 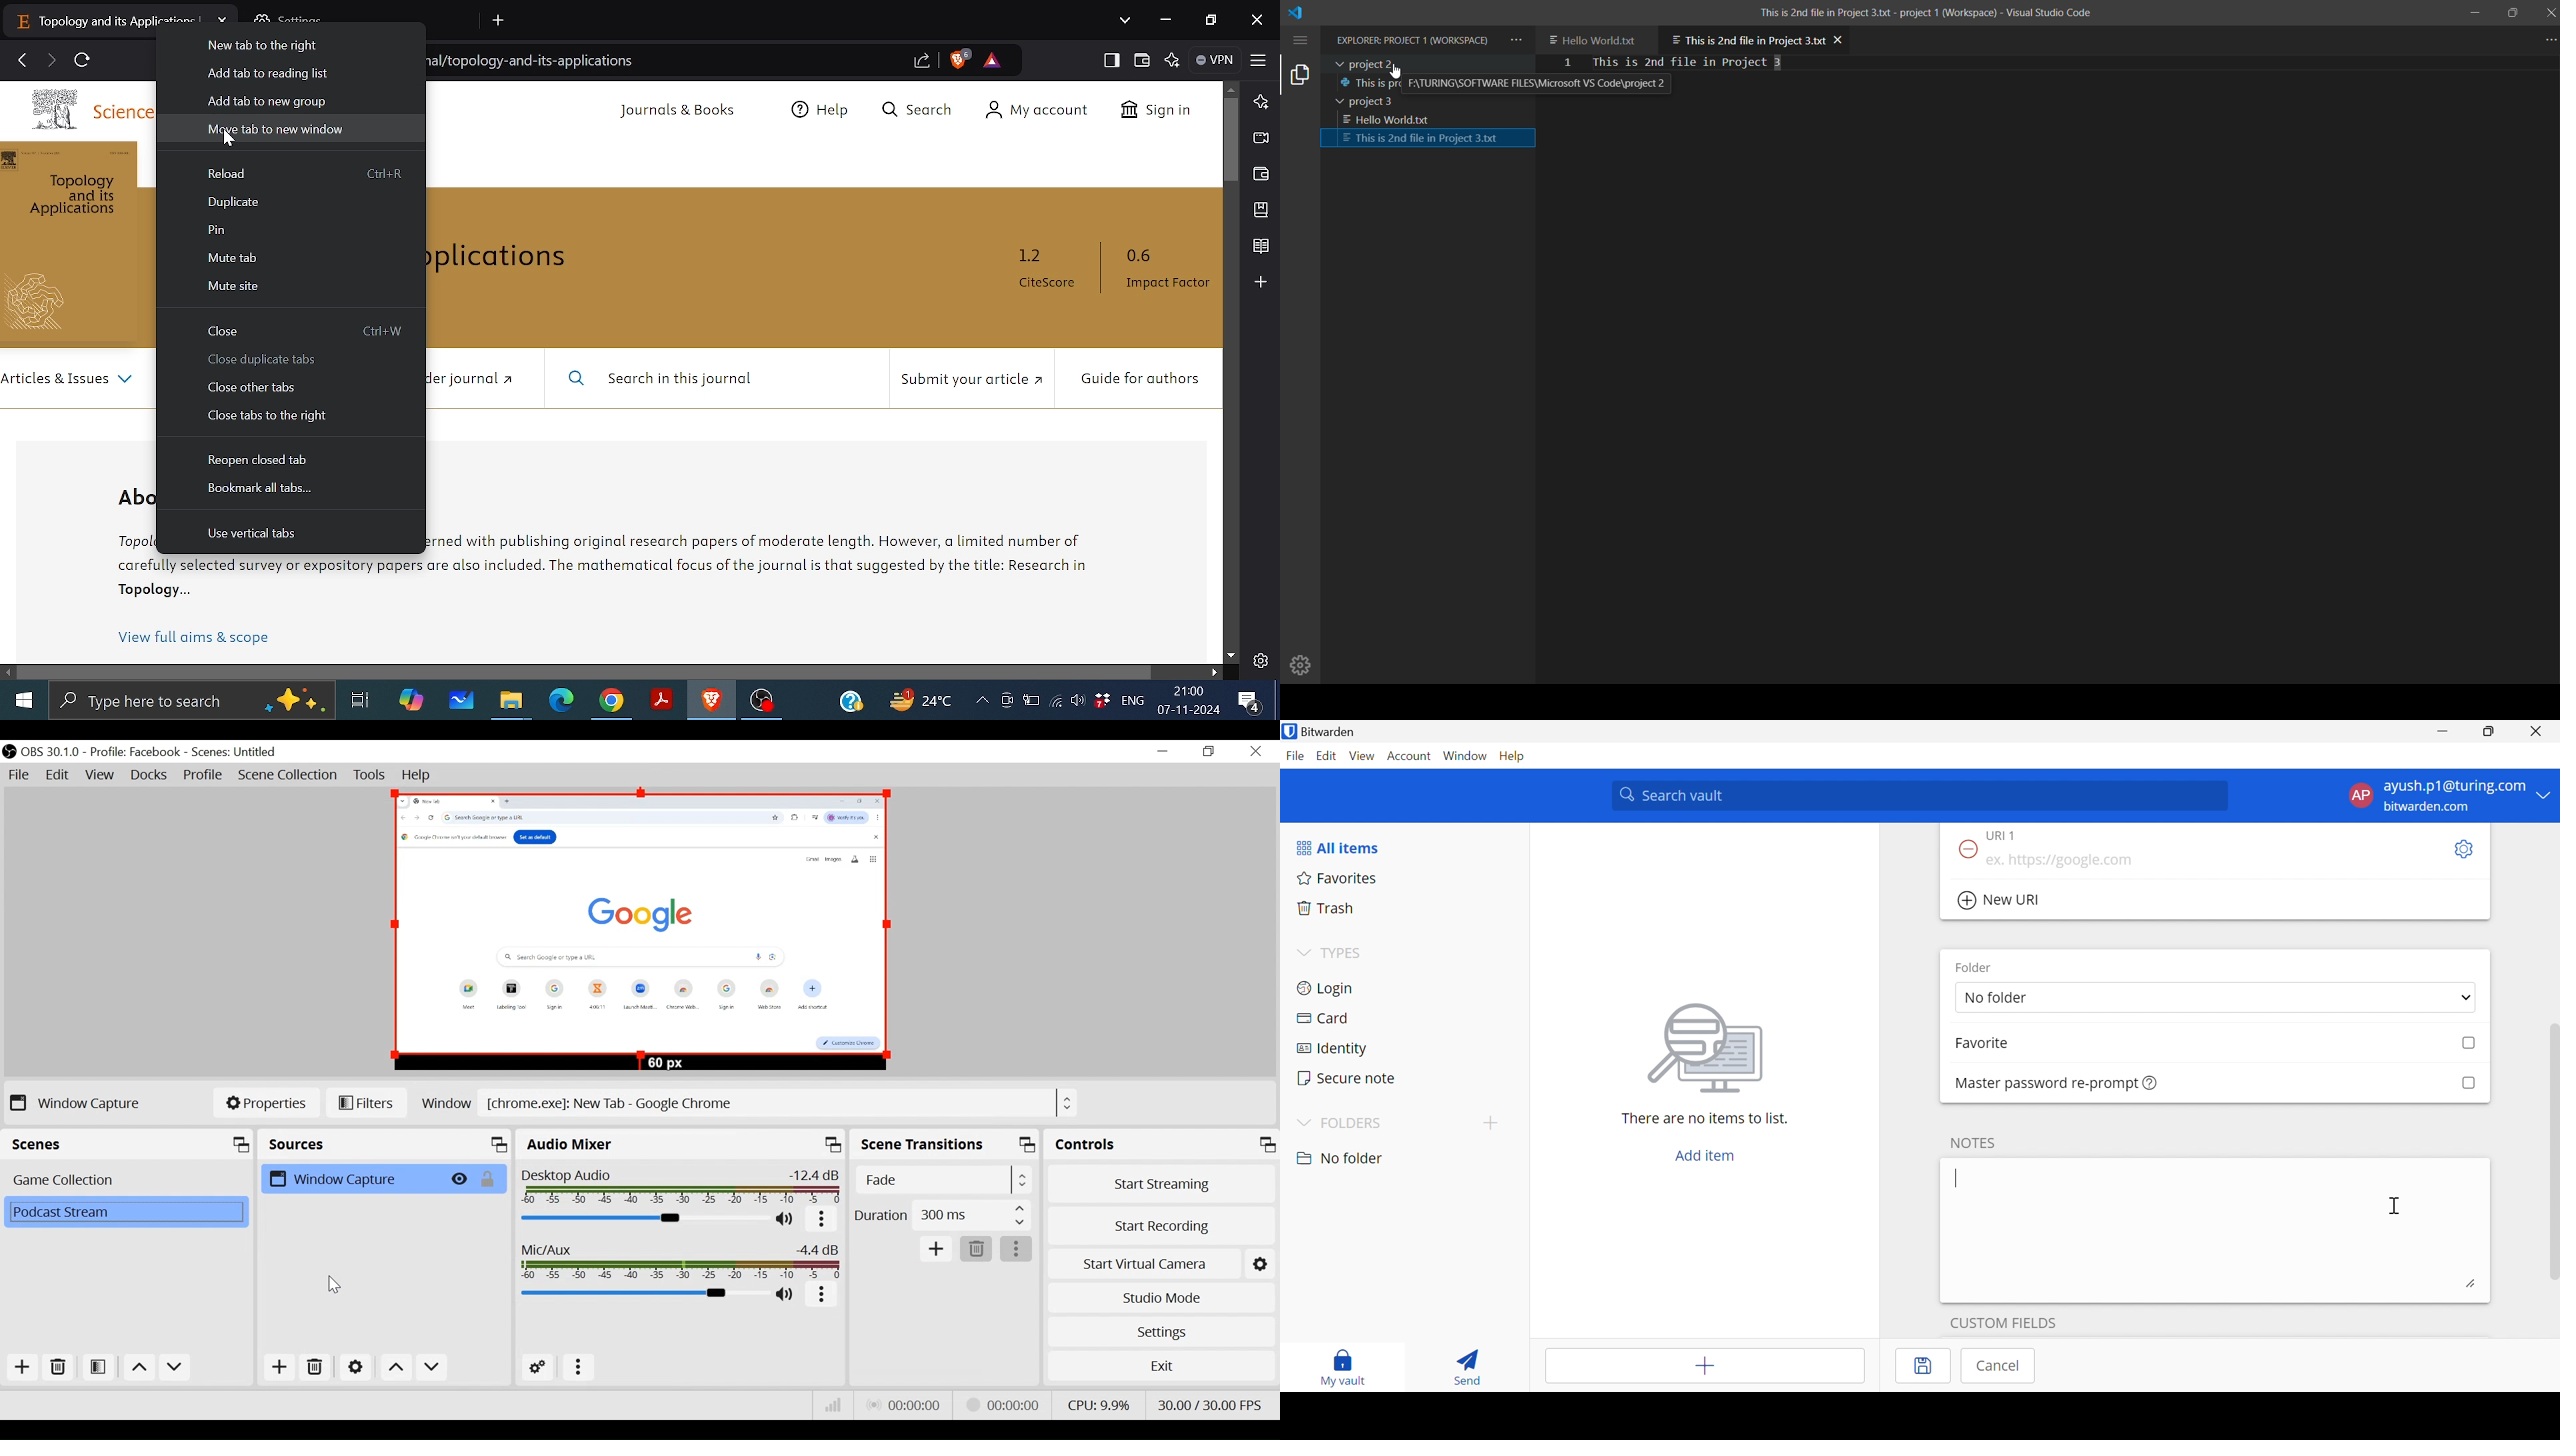 What do you see at coordinates (1301, 1124) in the screenshot?
I see `Drop Down` at bounding box center [1301, 1124].